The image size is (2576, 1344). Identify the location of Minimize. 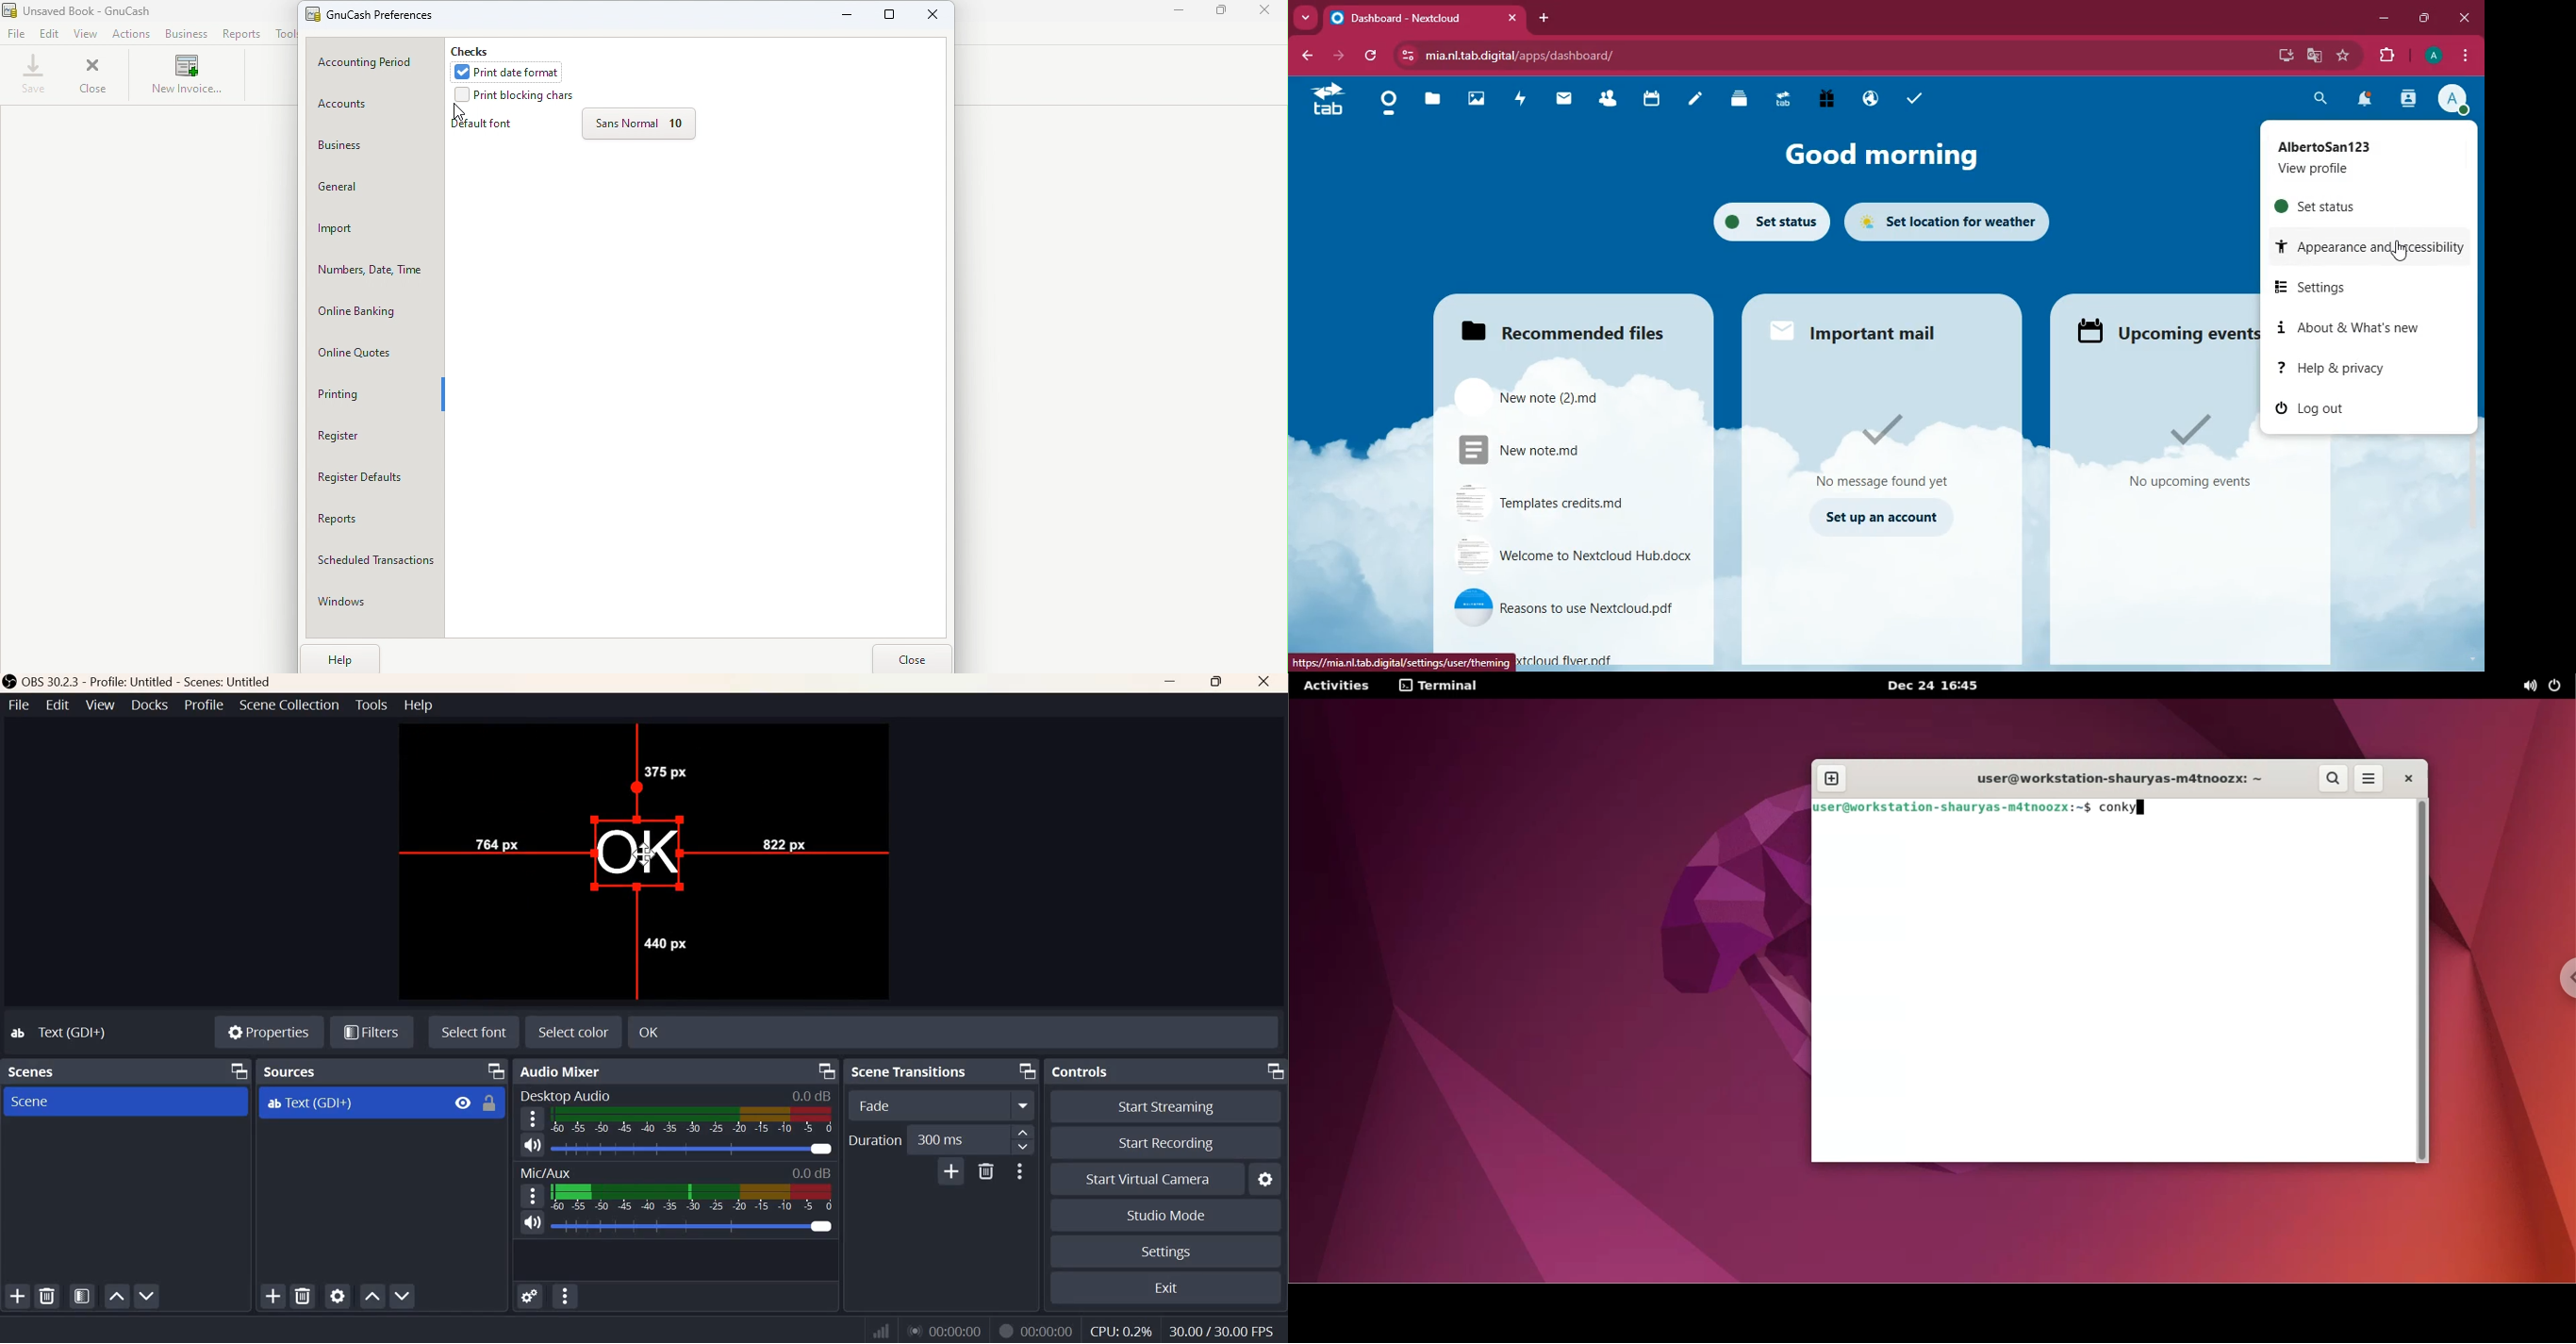
(1171, 683).